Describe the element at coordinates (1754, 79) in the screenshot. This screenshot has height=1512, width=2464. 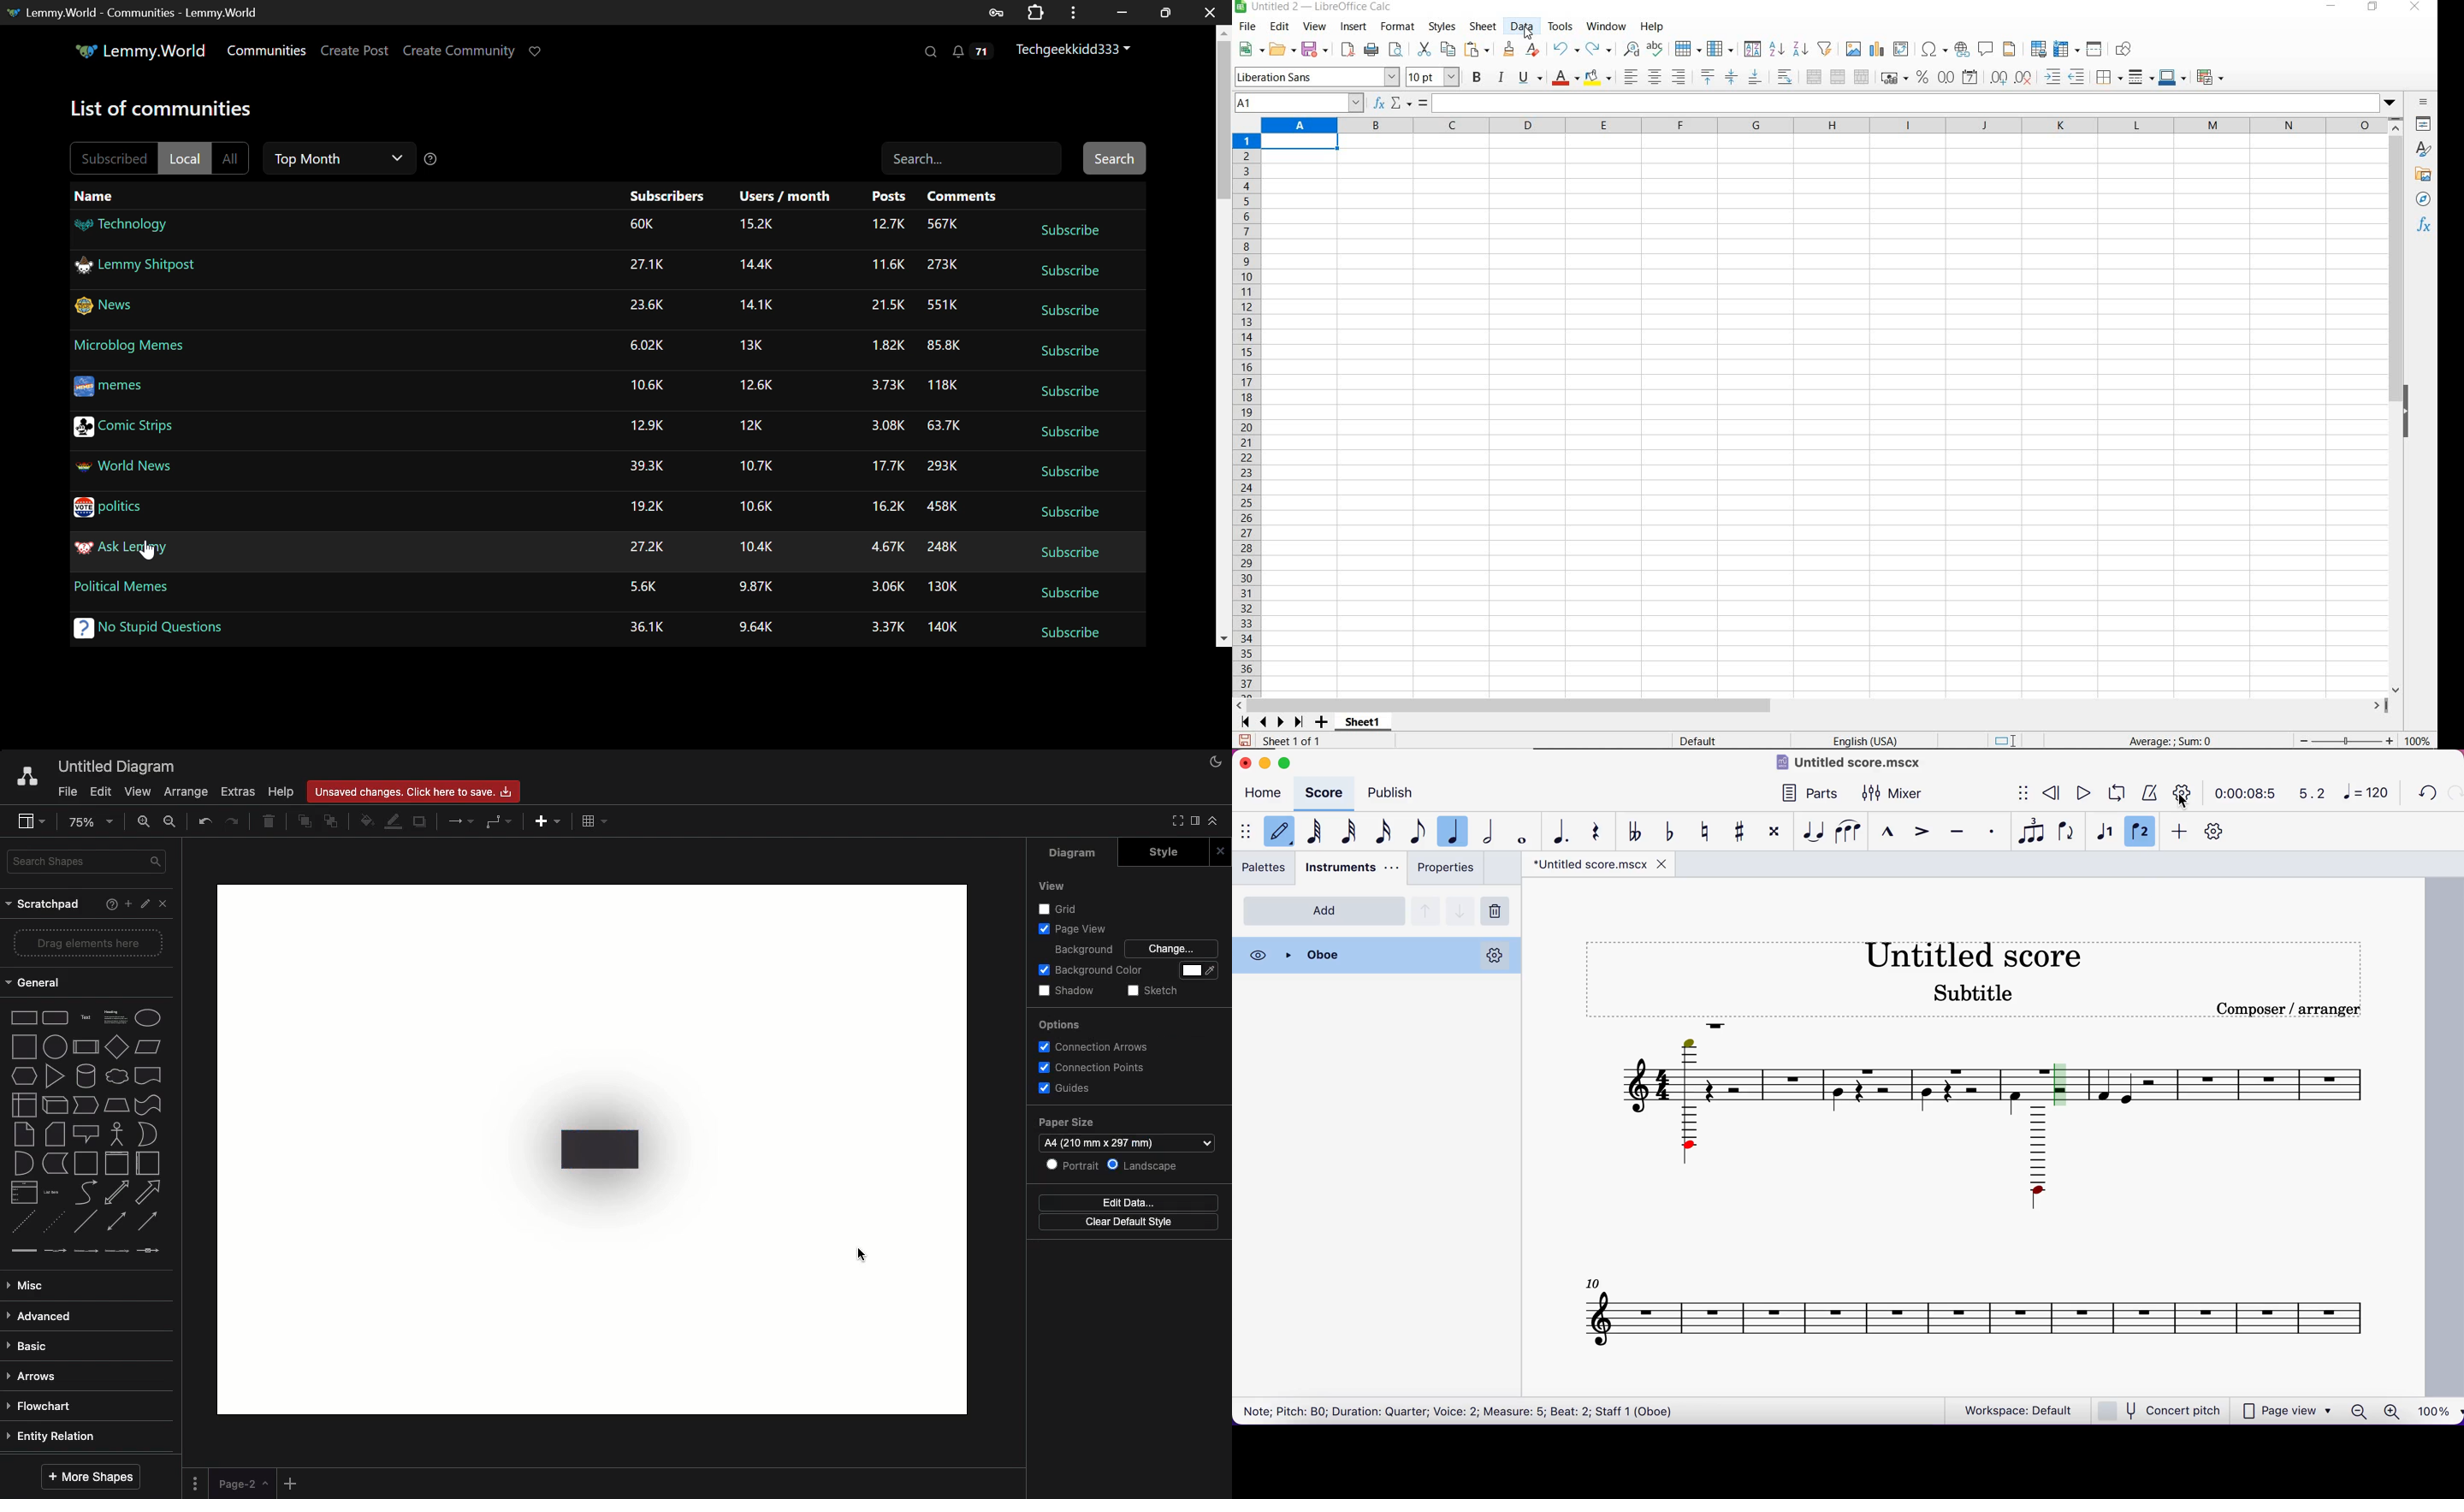
I see `align bottom` at that location.